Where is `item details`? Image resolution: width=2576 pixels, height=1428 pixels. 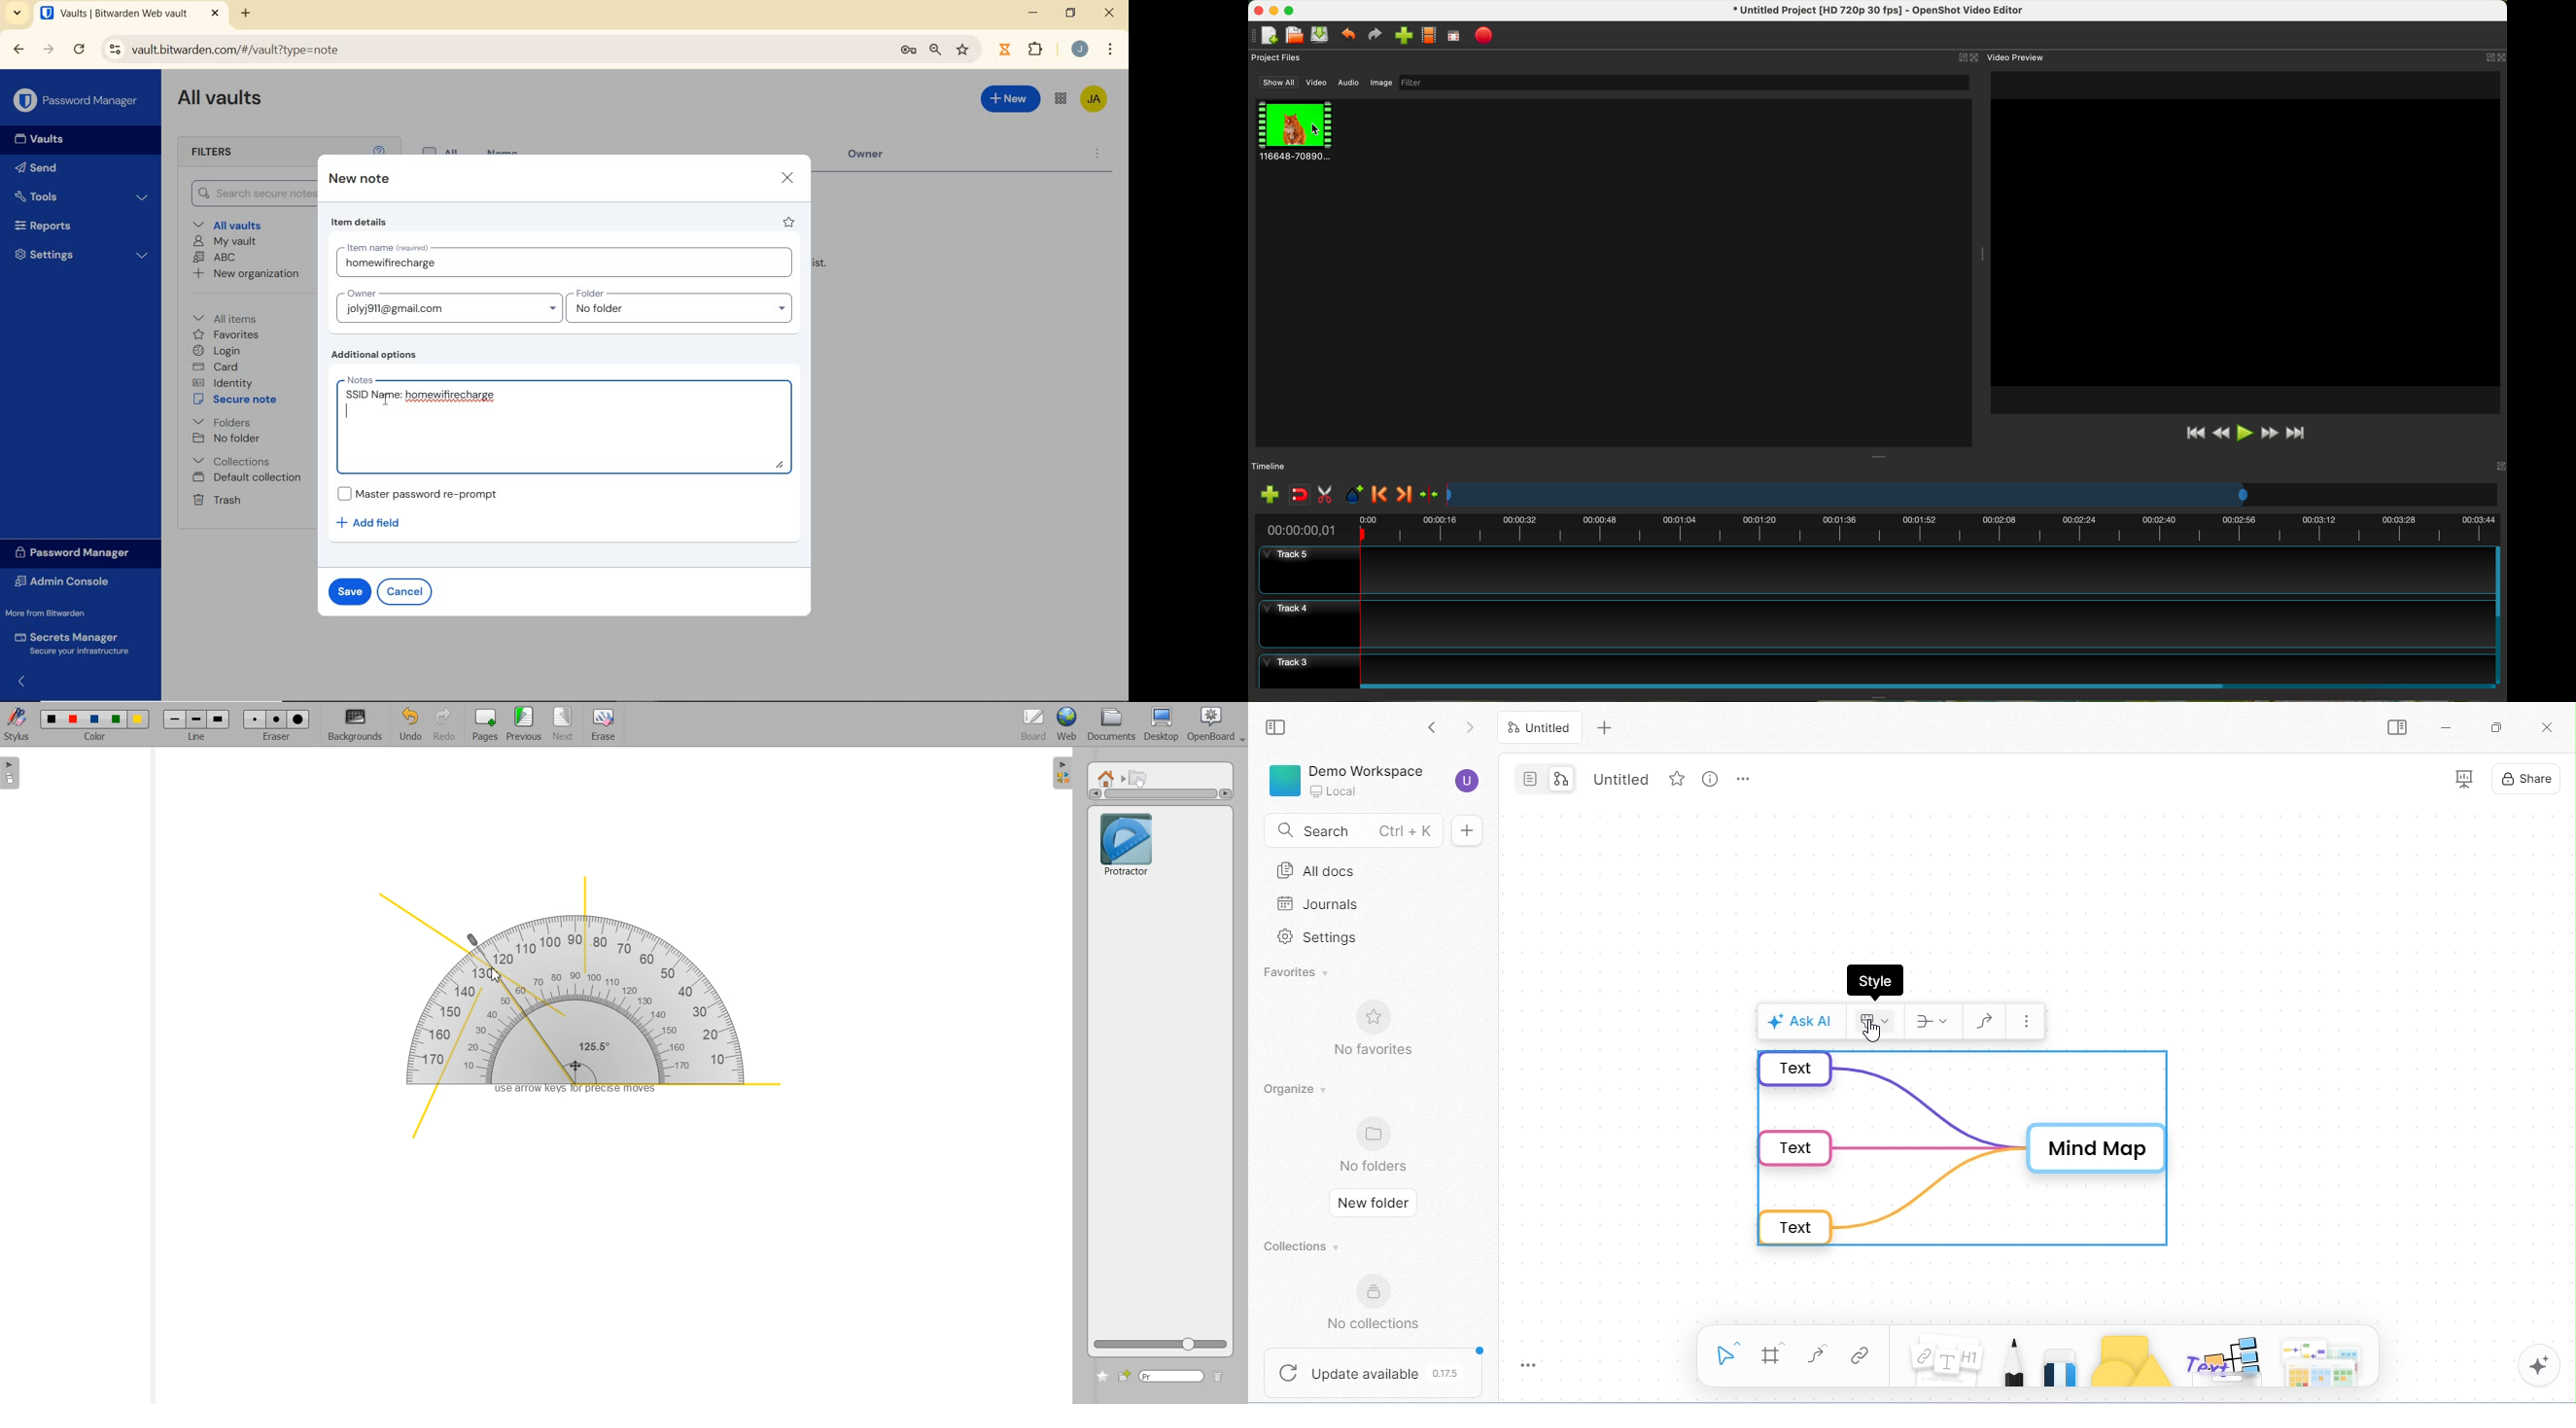 item details is located at coordinates (361, 222).